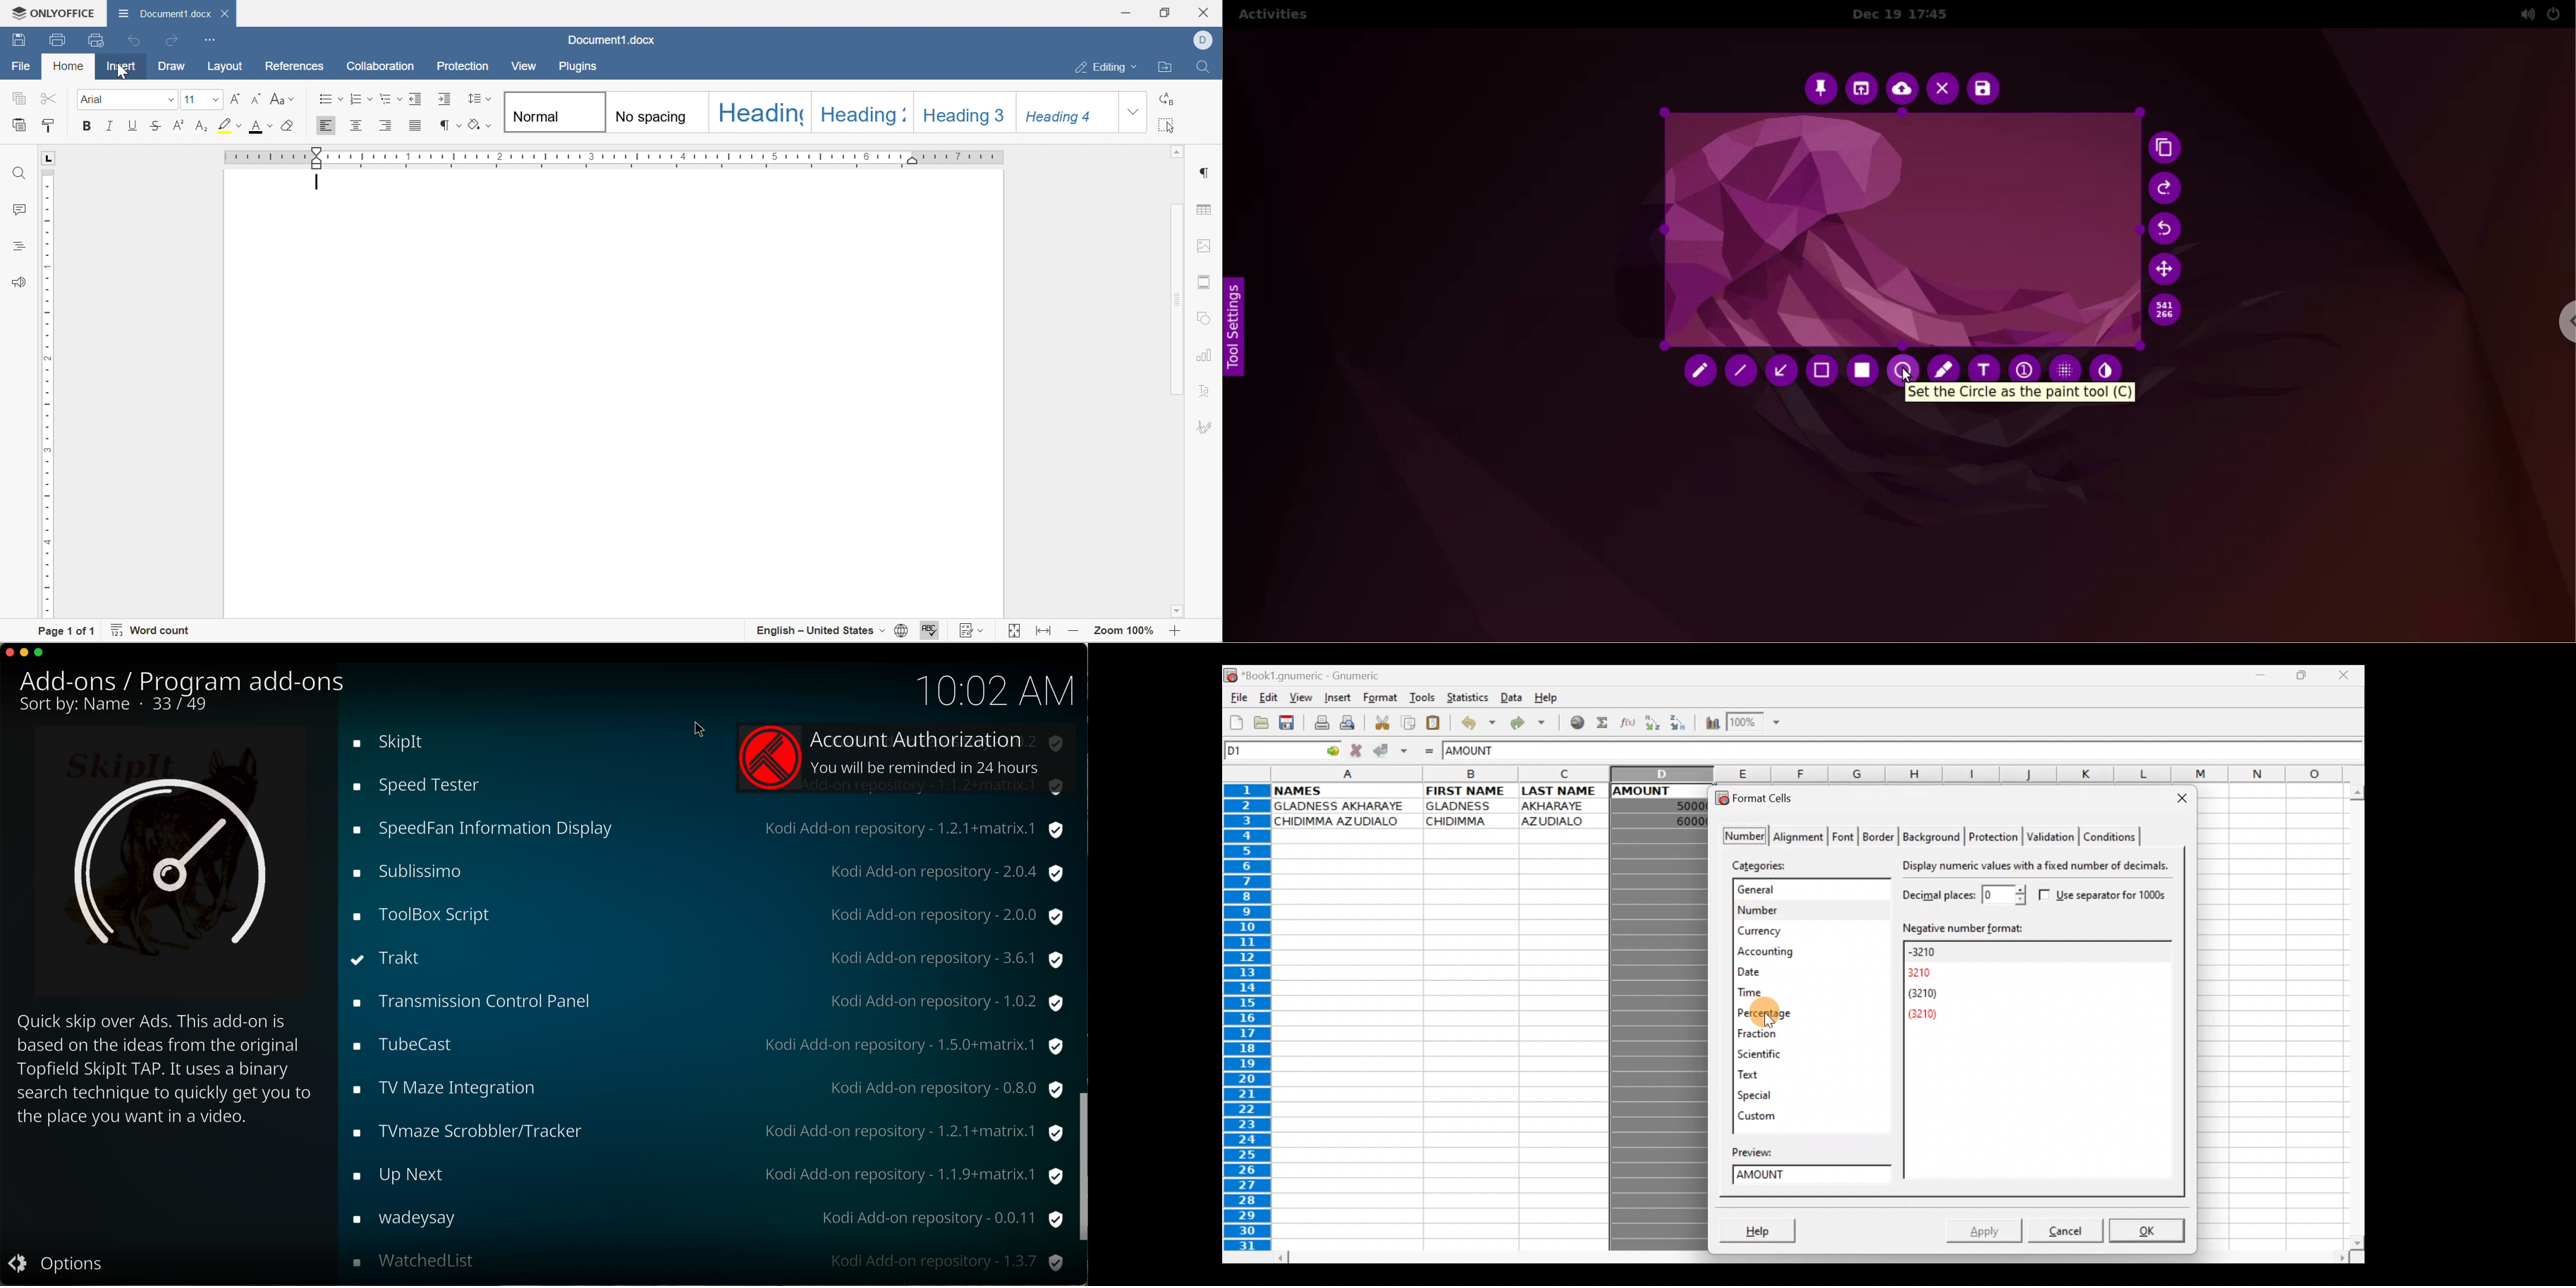 Image resolution: width=2576 pixels, height=1288 pixels. Describe the element at coordinates (80, 707) in the screenshot. I see `sort by name` at that location.